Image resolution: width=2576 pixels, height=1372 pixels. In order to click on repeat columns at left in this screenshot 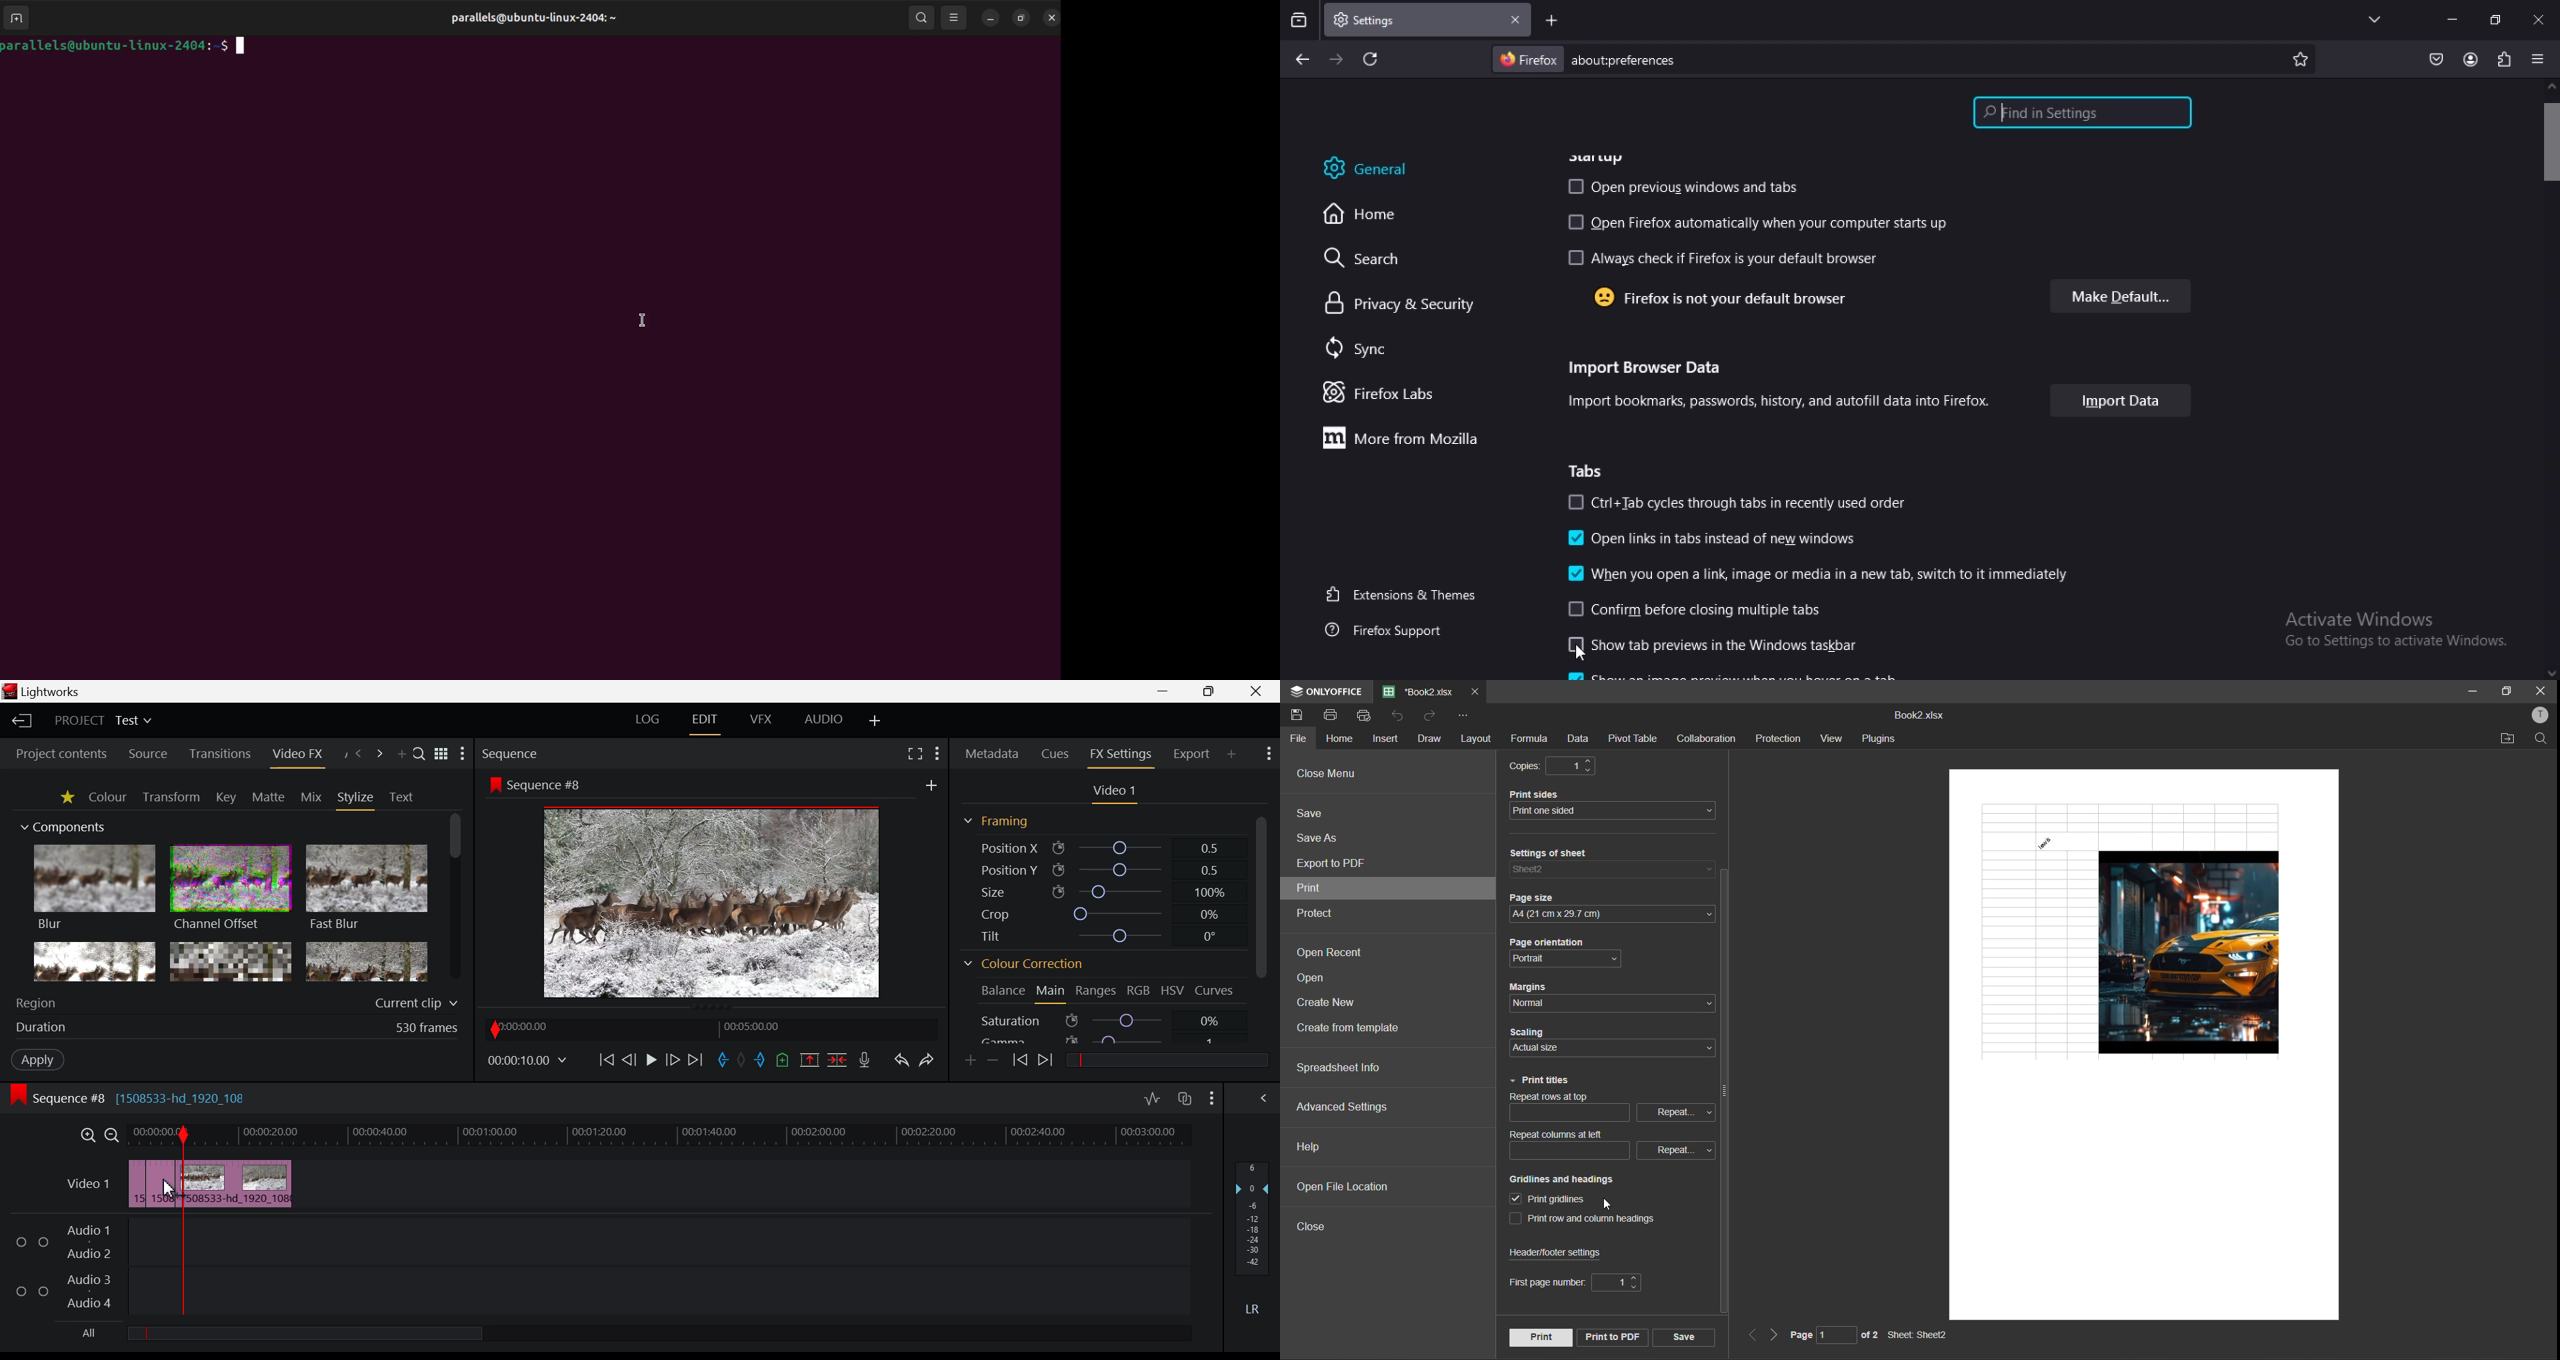, I will do `click(1574, 1134)`.